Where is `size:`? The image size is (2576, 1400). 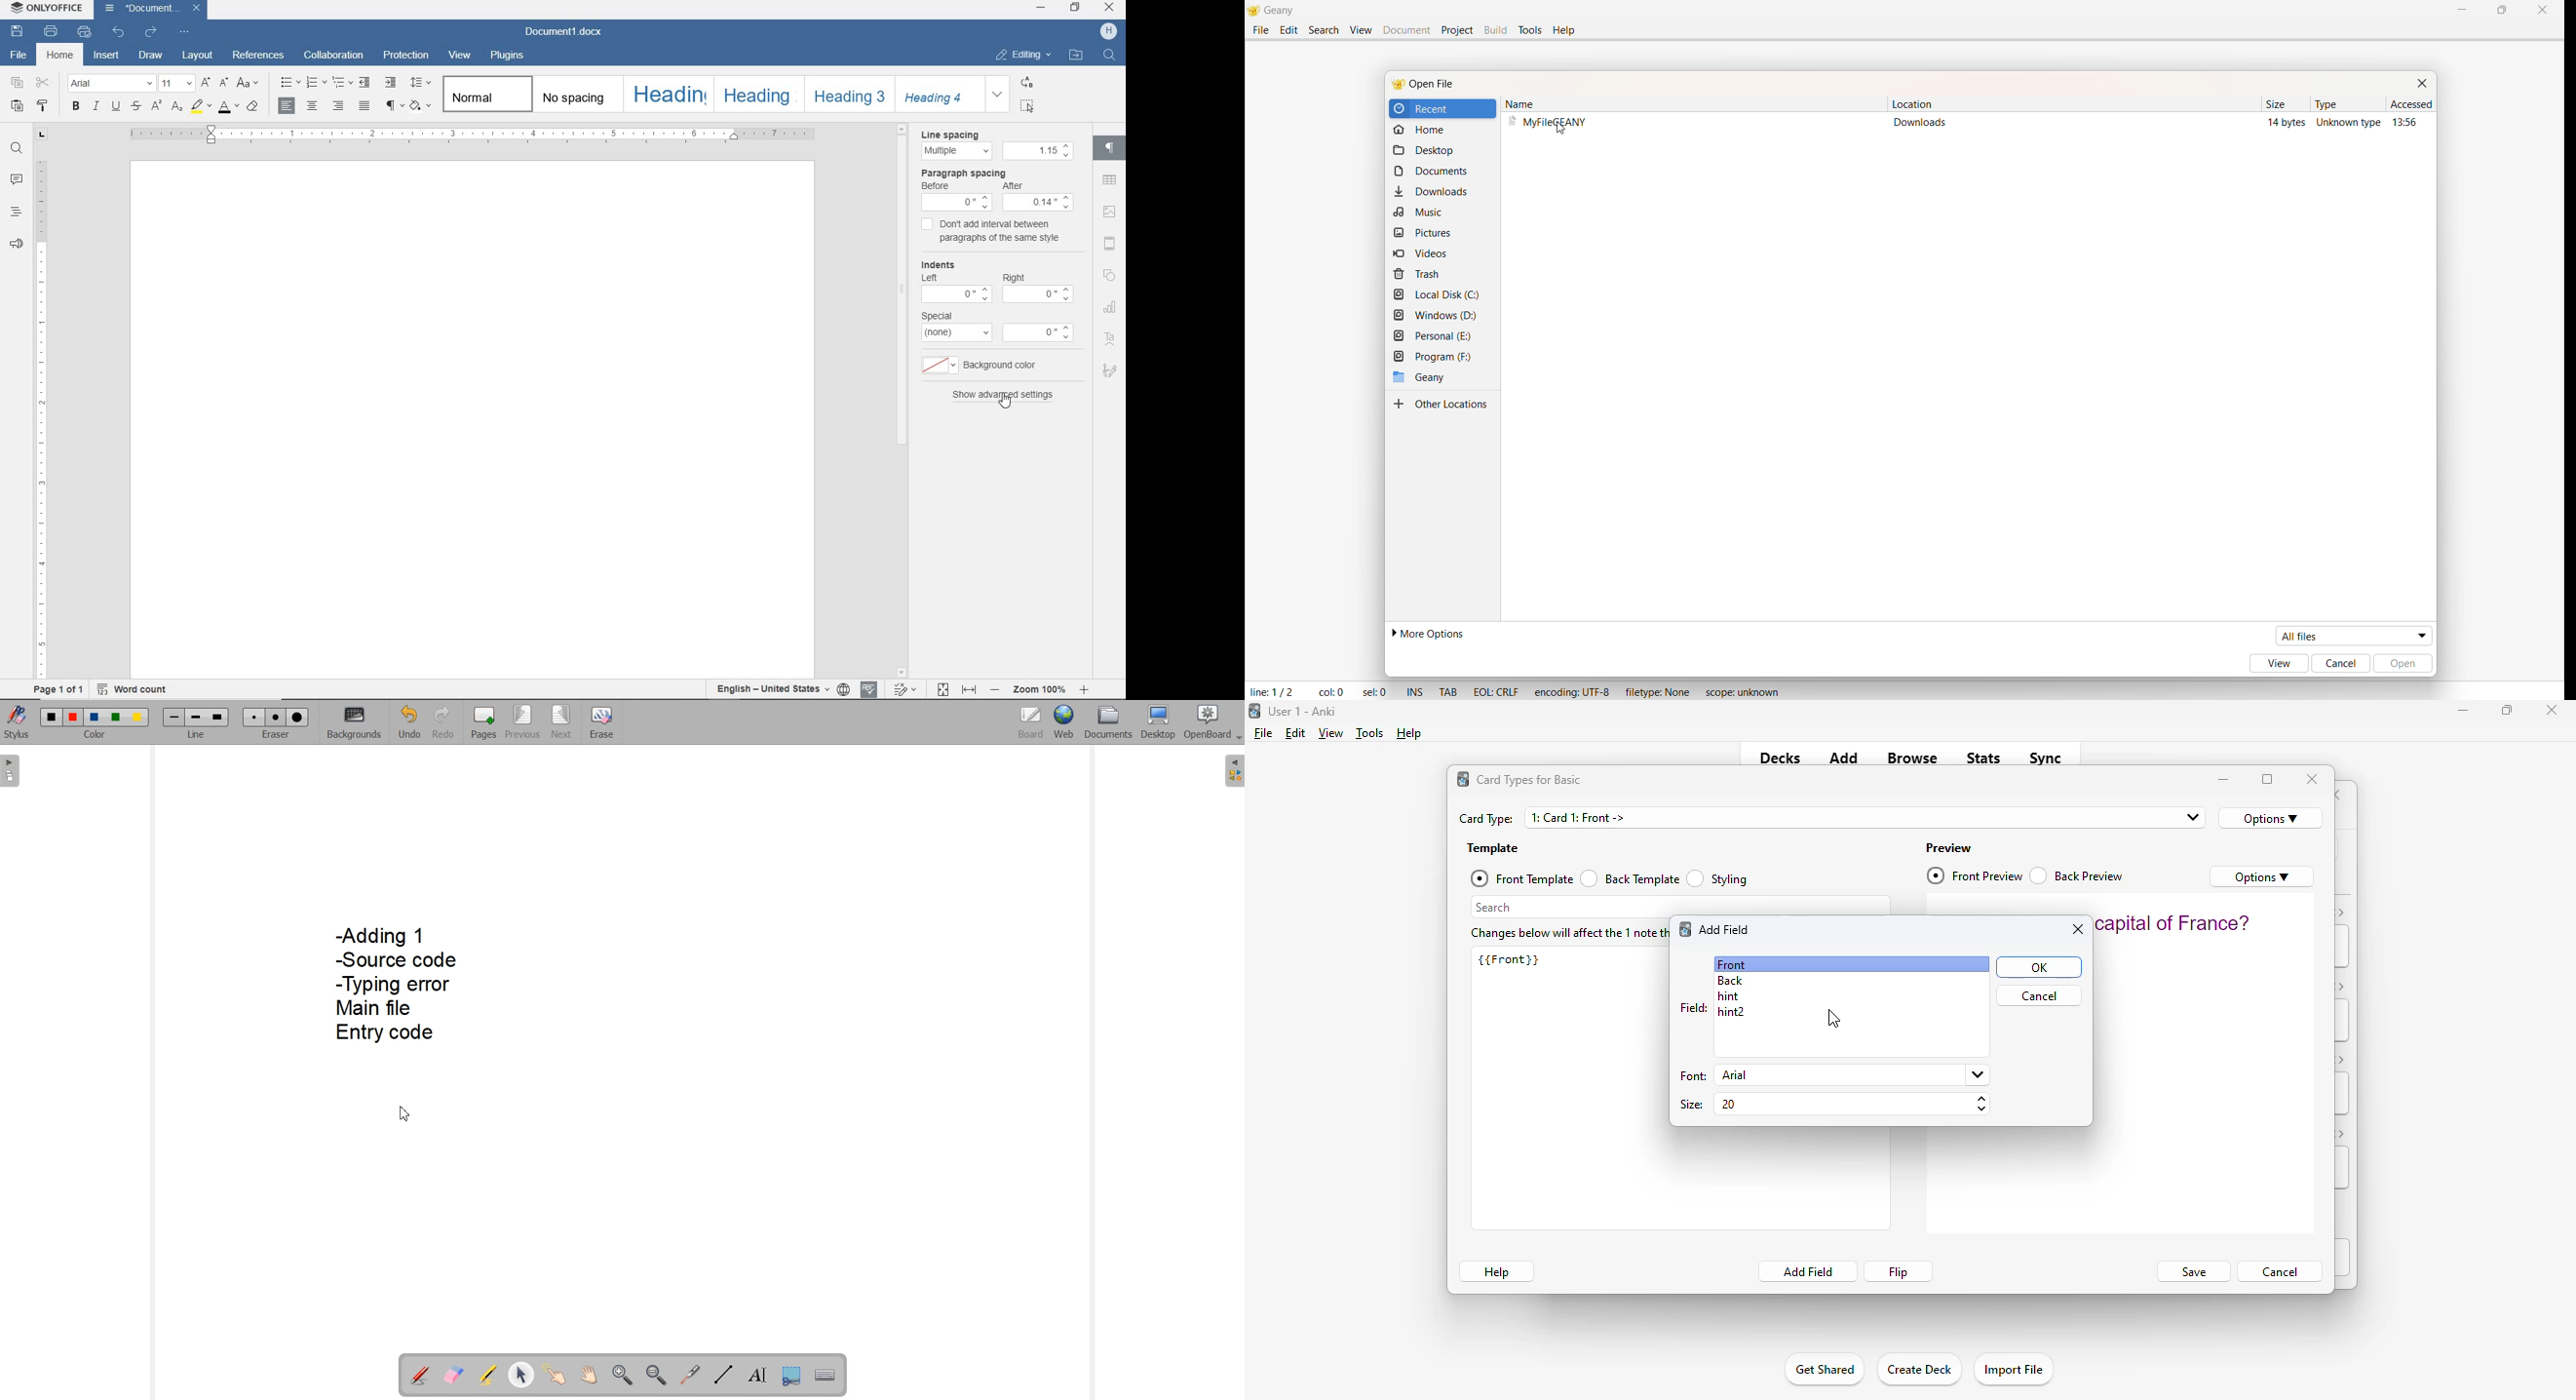
size: is located at coordinates (1692, 1105).